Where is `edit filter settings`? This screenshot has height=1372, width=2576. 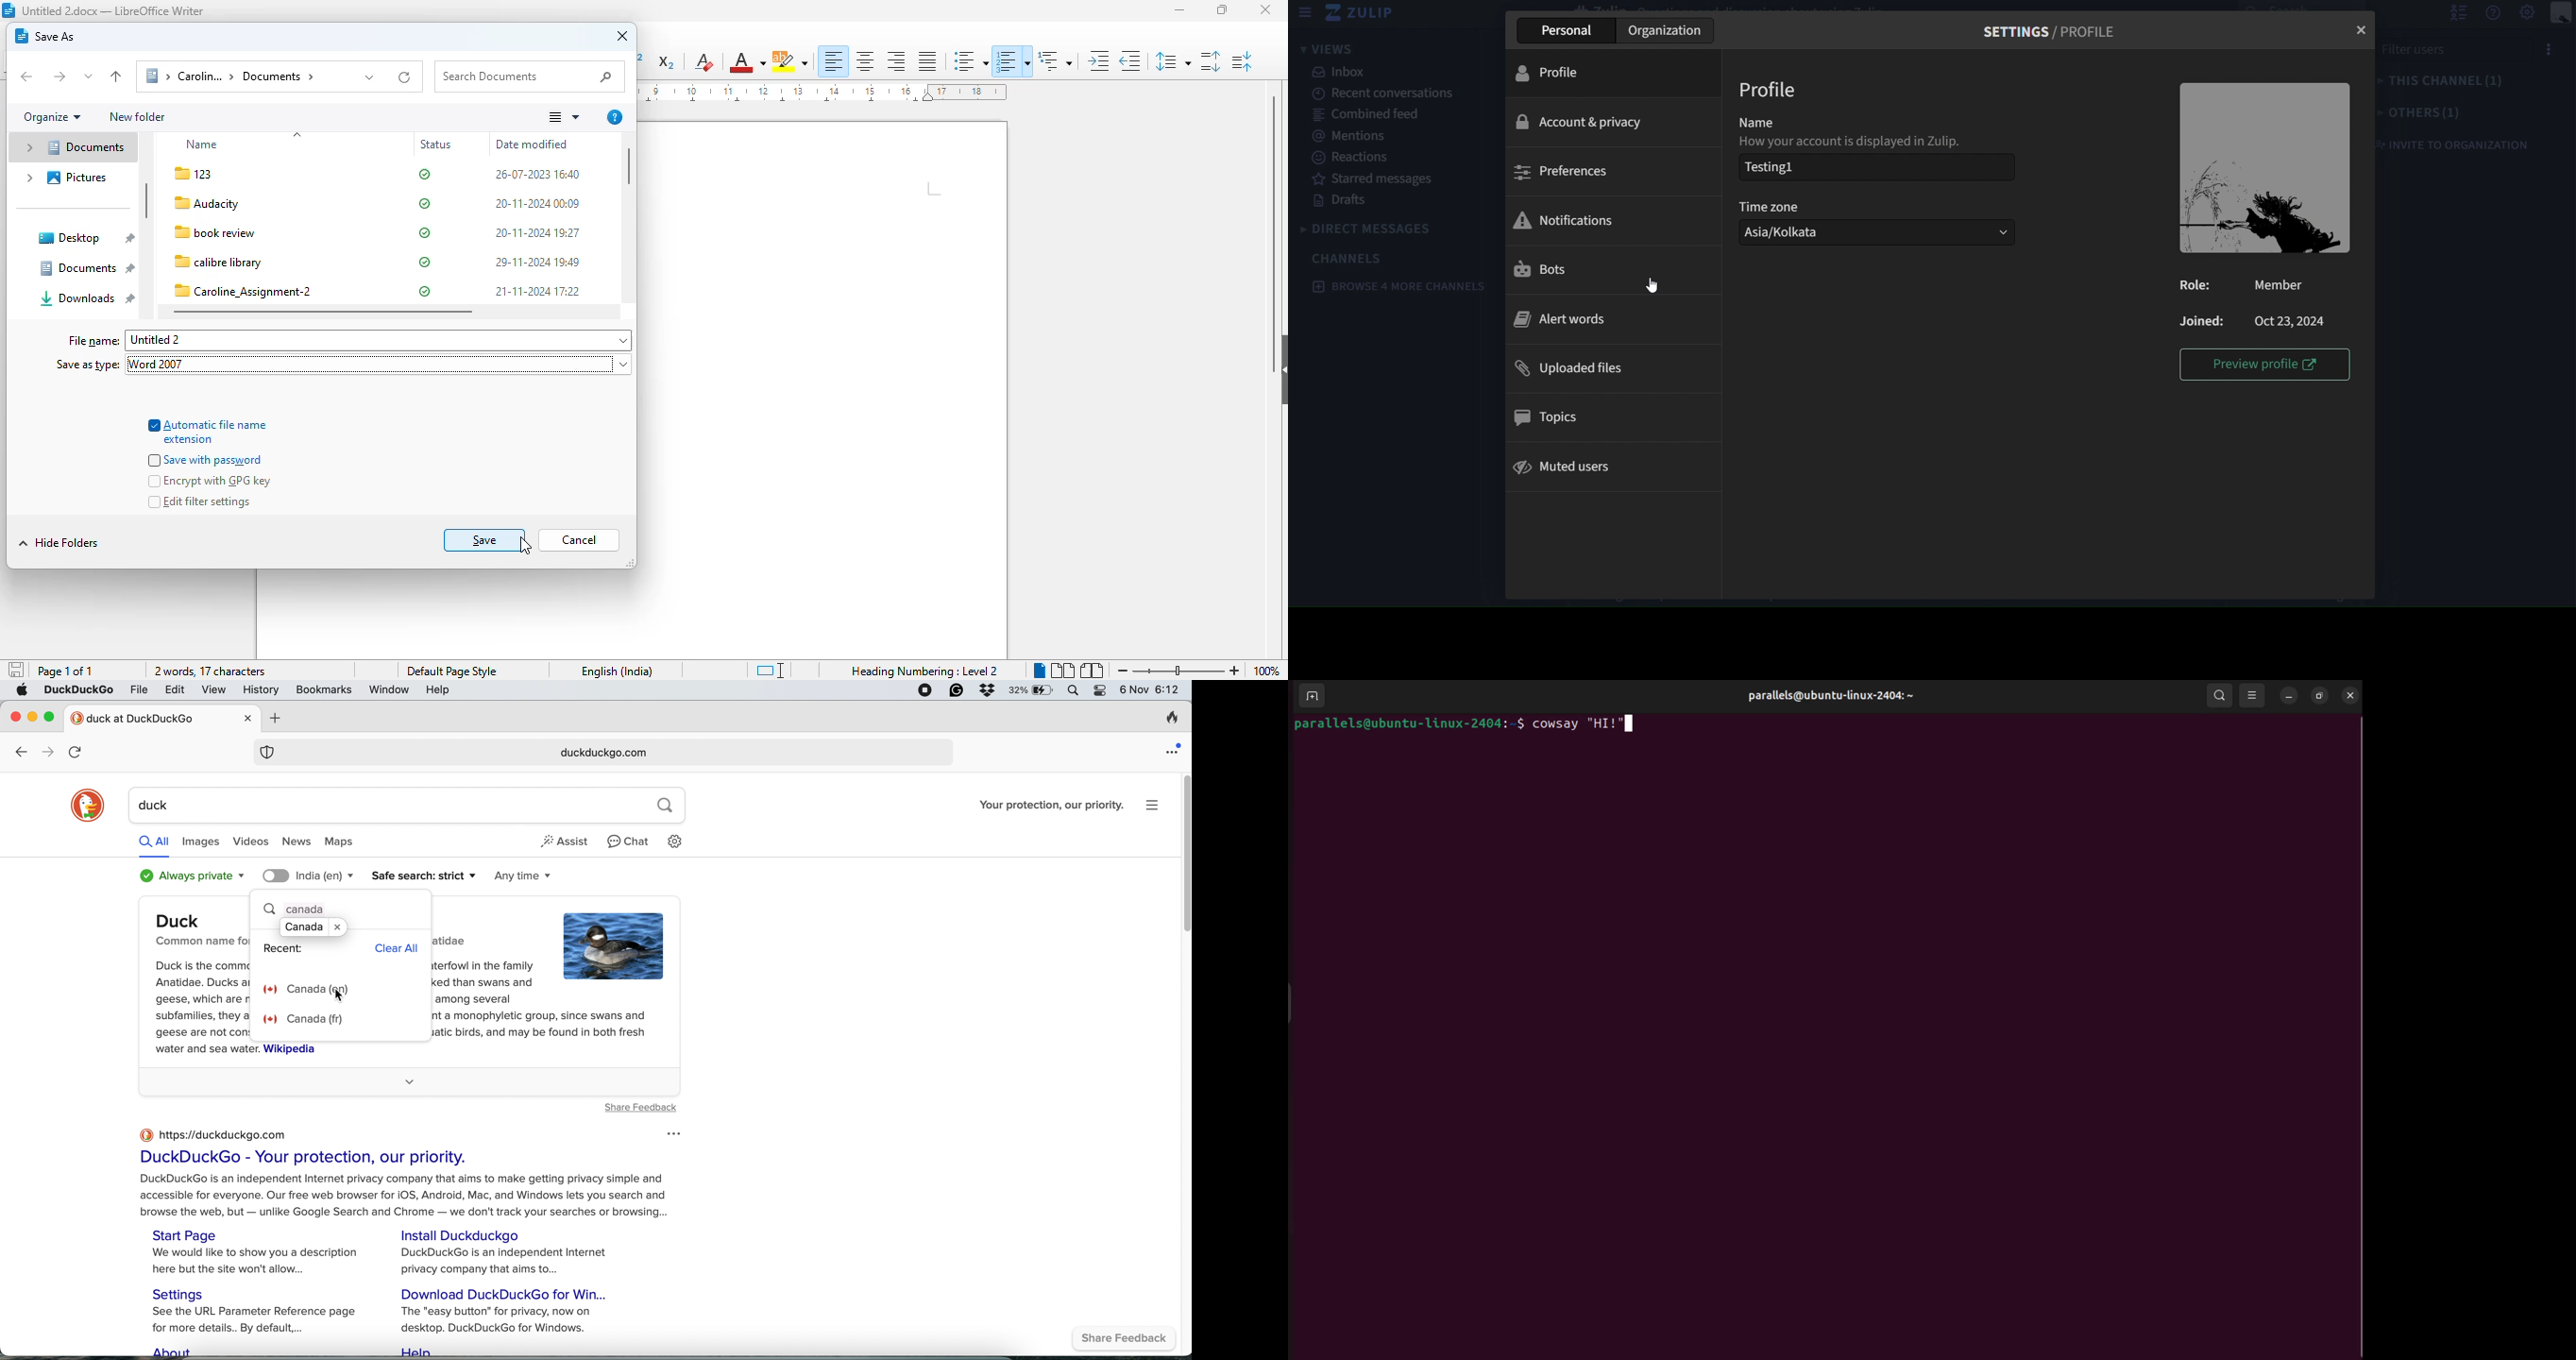 edit filter settings is located at coordinates (199, 502).